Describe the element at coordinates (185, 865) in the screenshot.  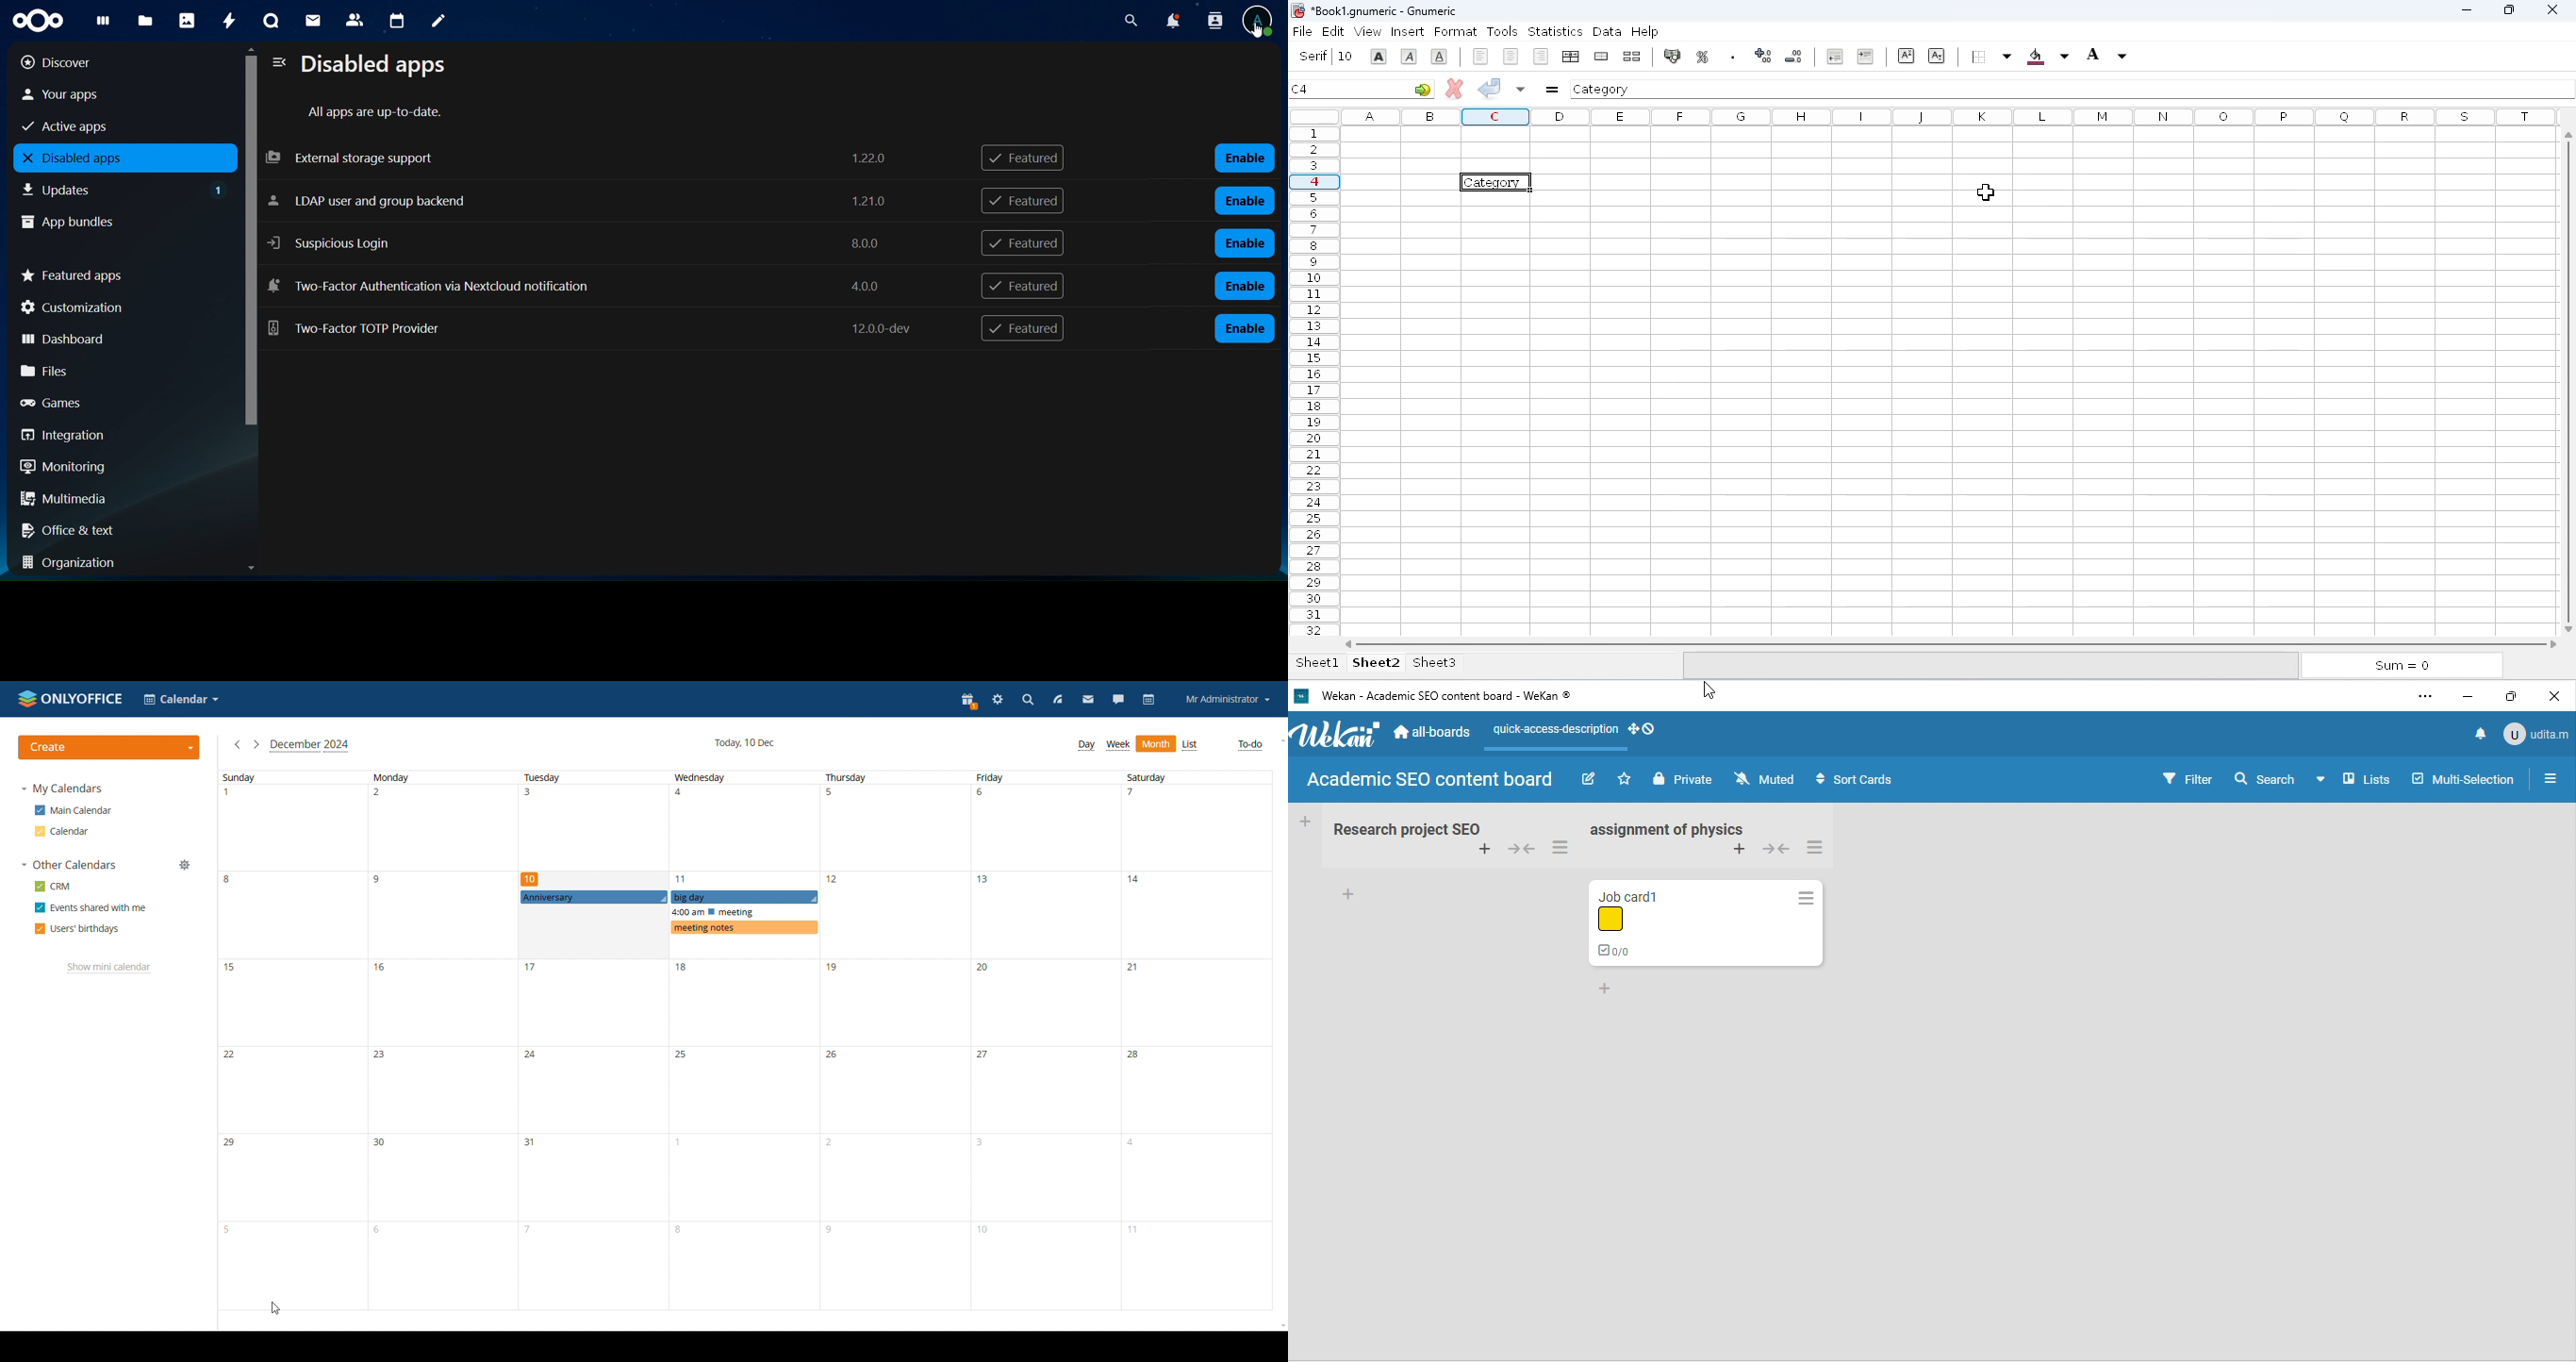
I see `manage` at that location.